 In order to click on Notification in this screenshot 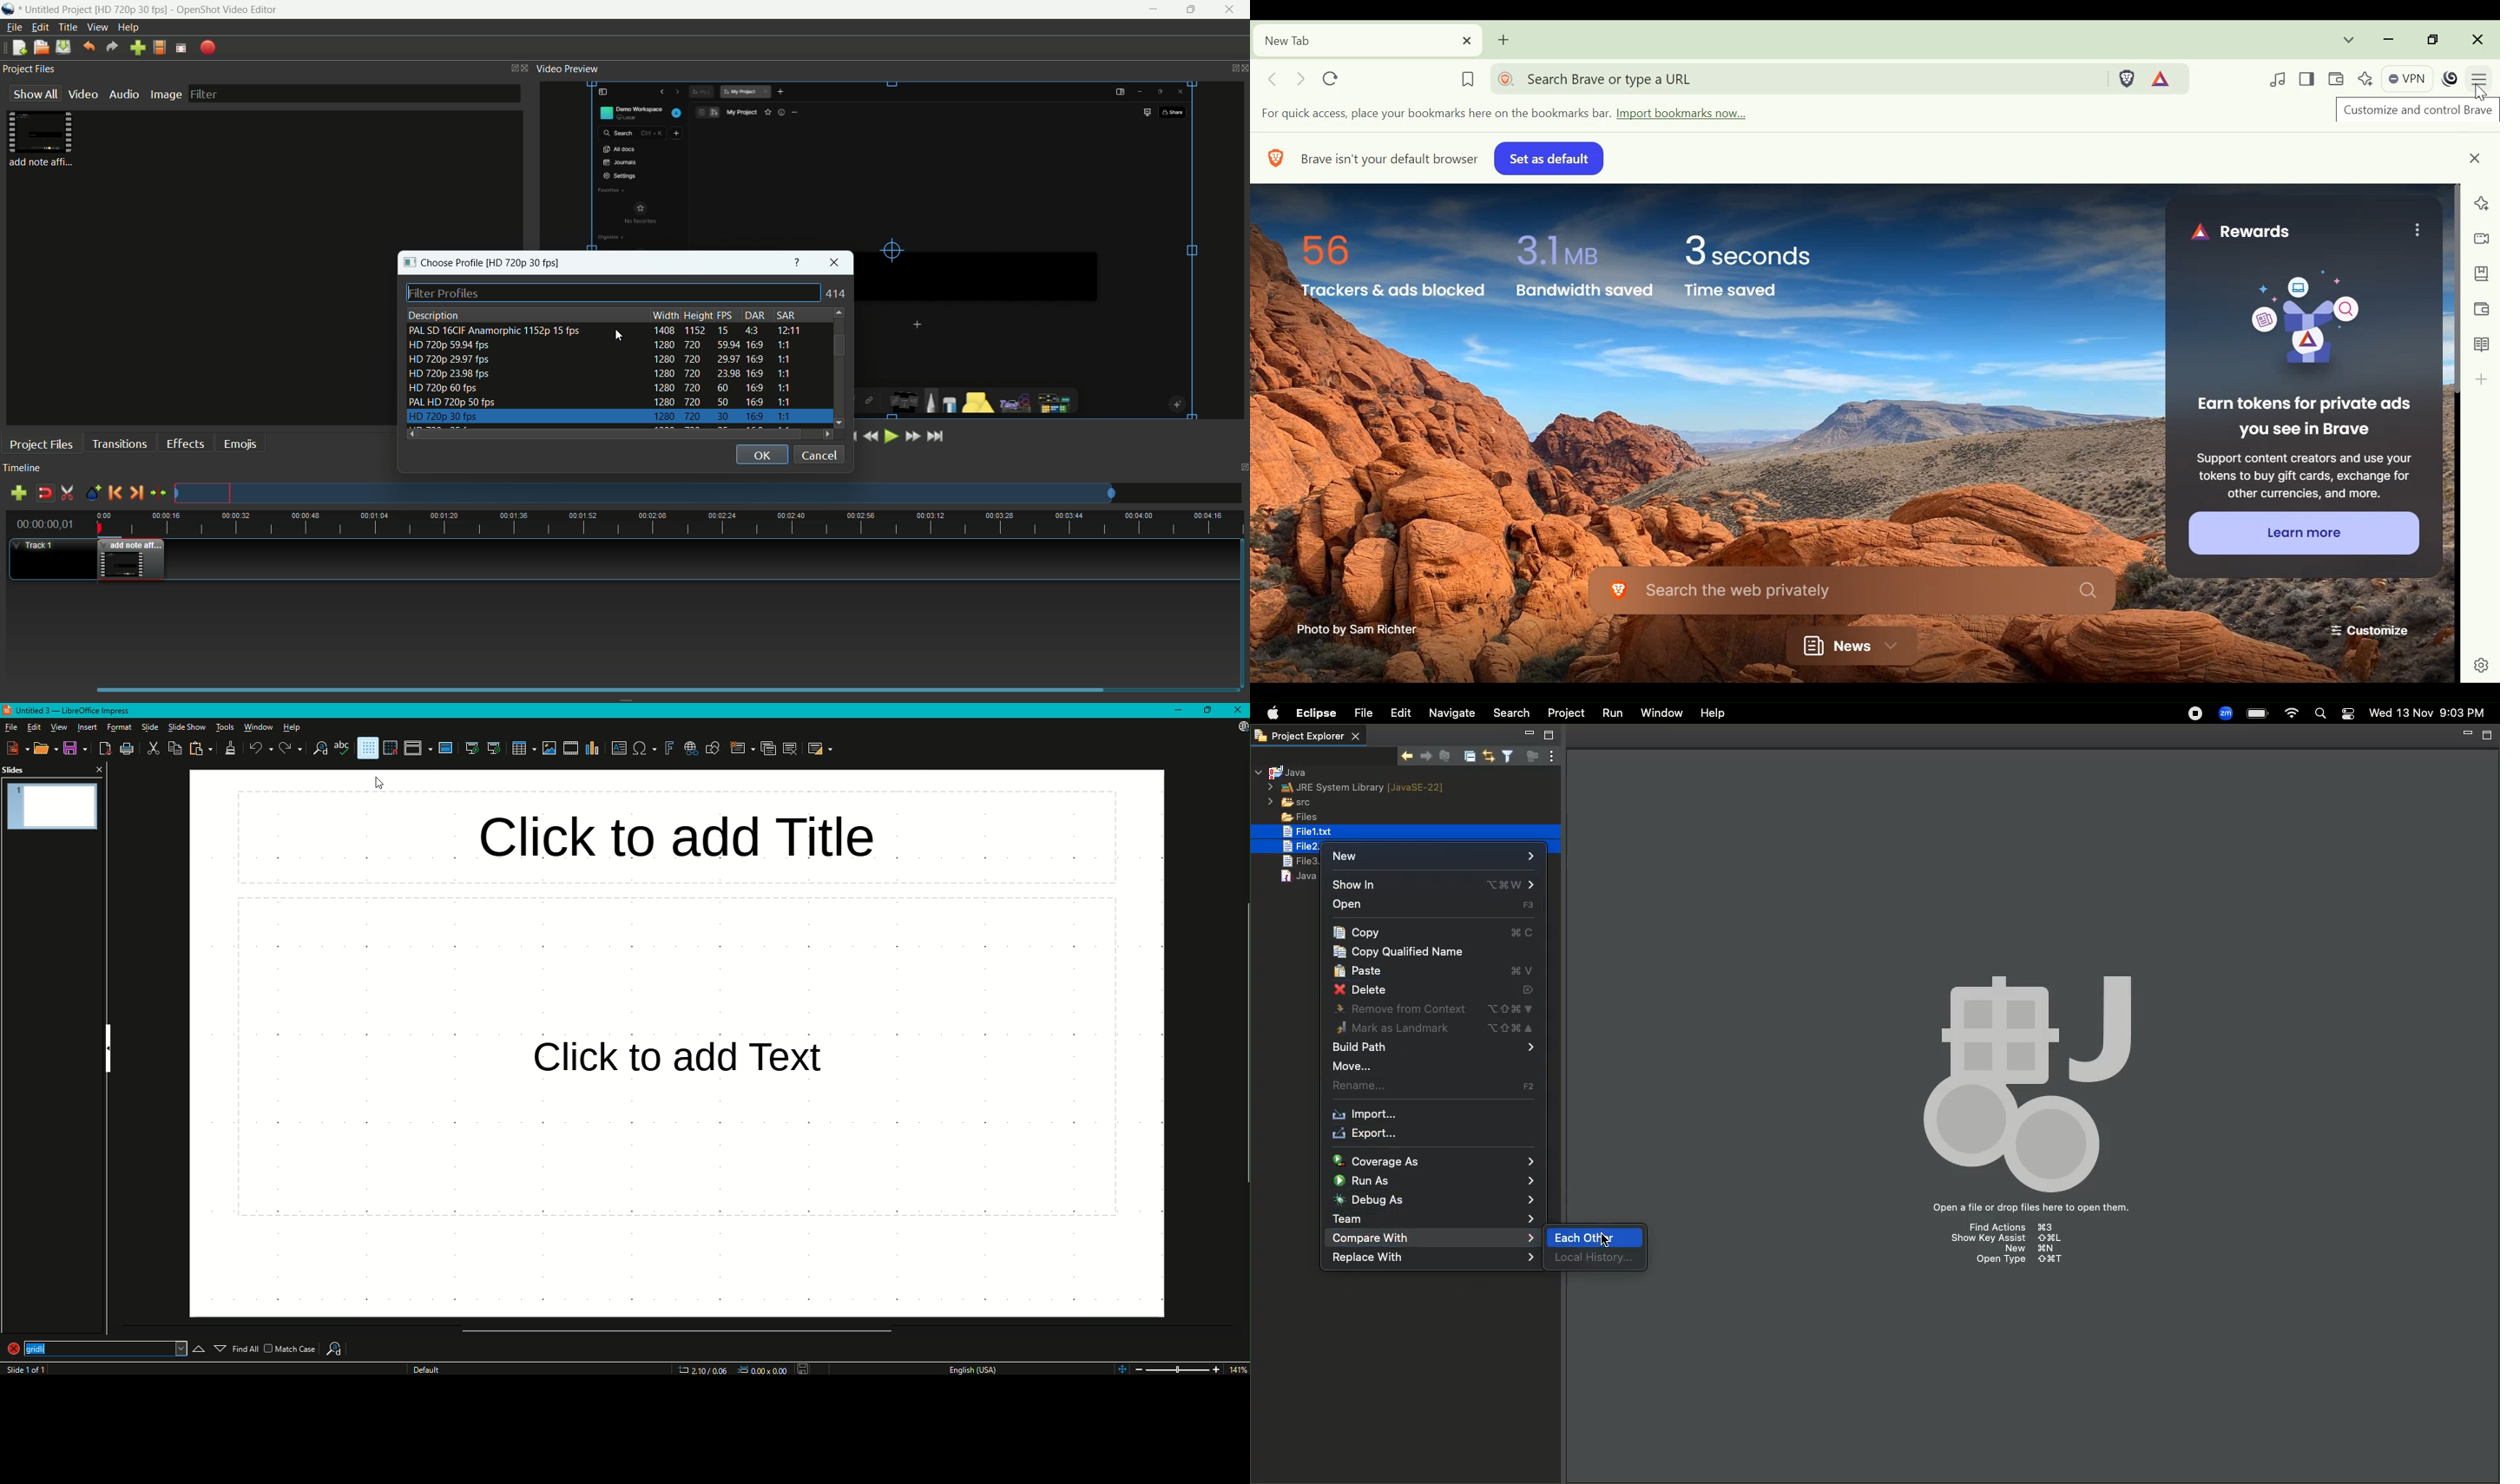, I will do `click(2350, 713)`.